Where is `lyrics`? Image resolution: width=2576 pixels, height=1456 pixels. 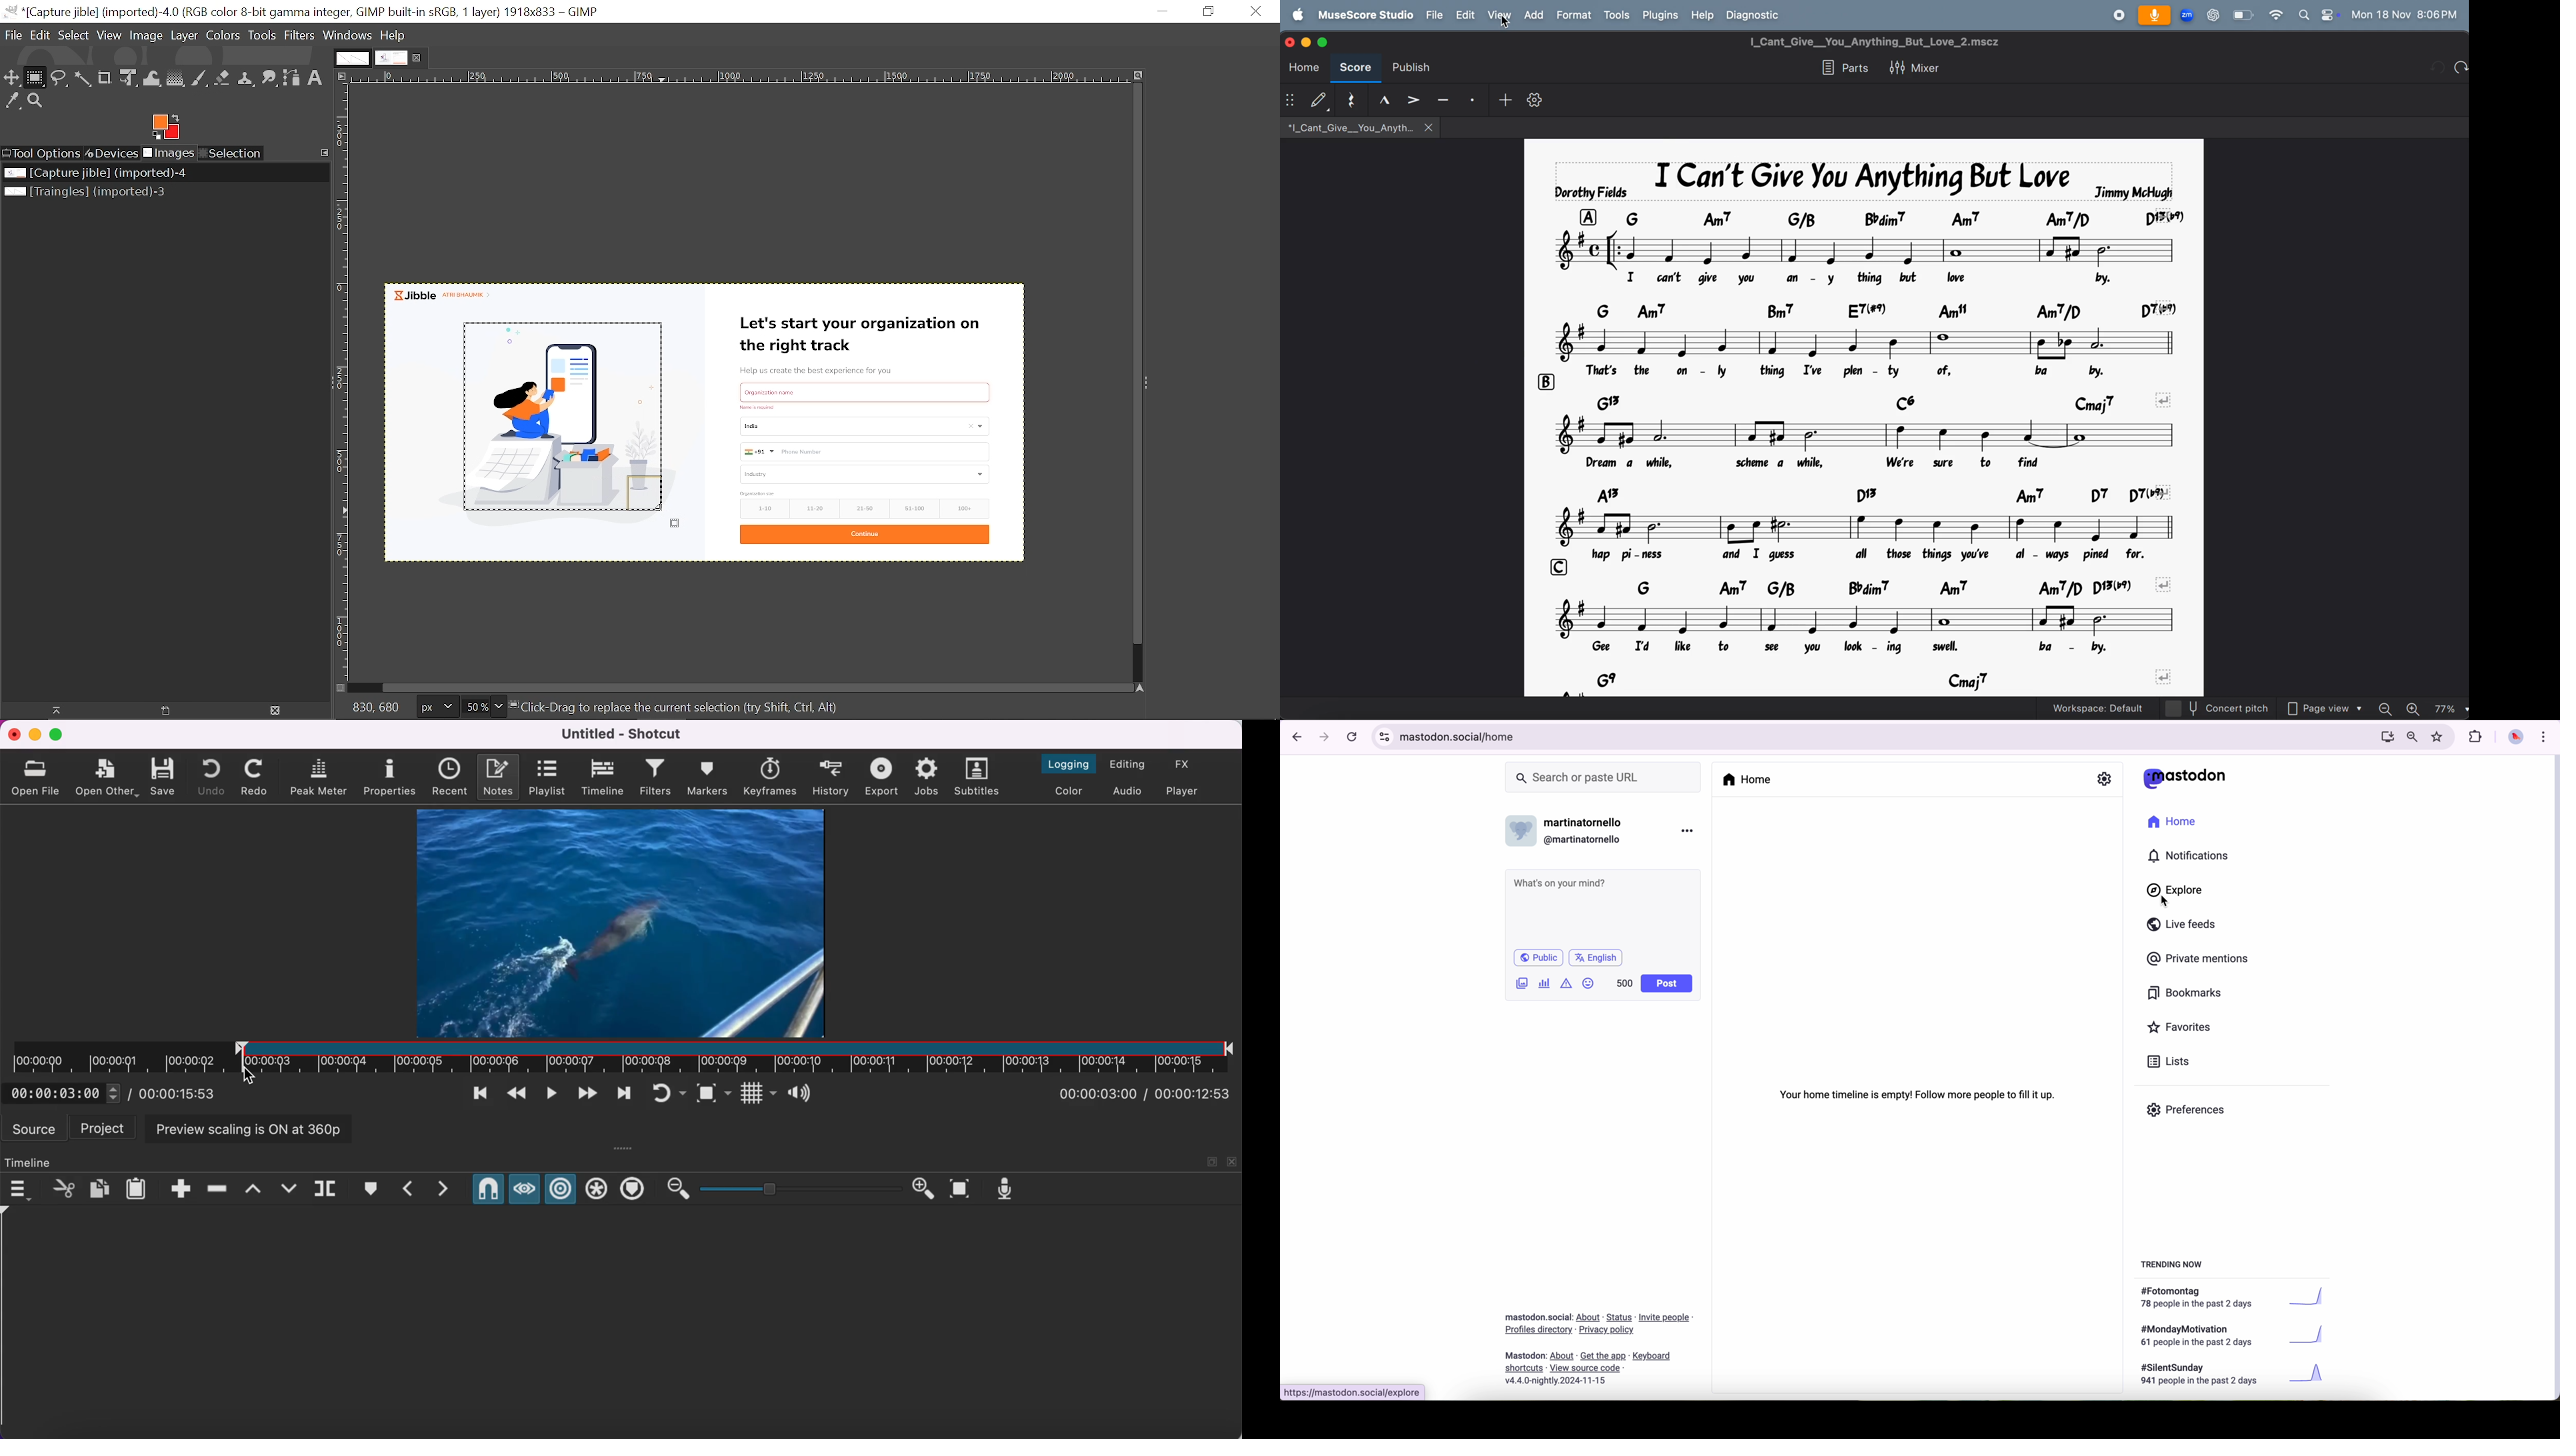
lyrics is located at coordinates (1867, 278).